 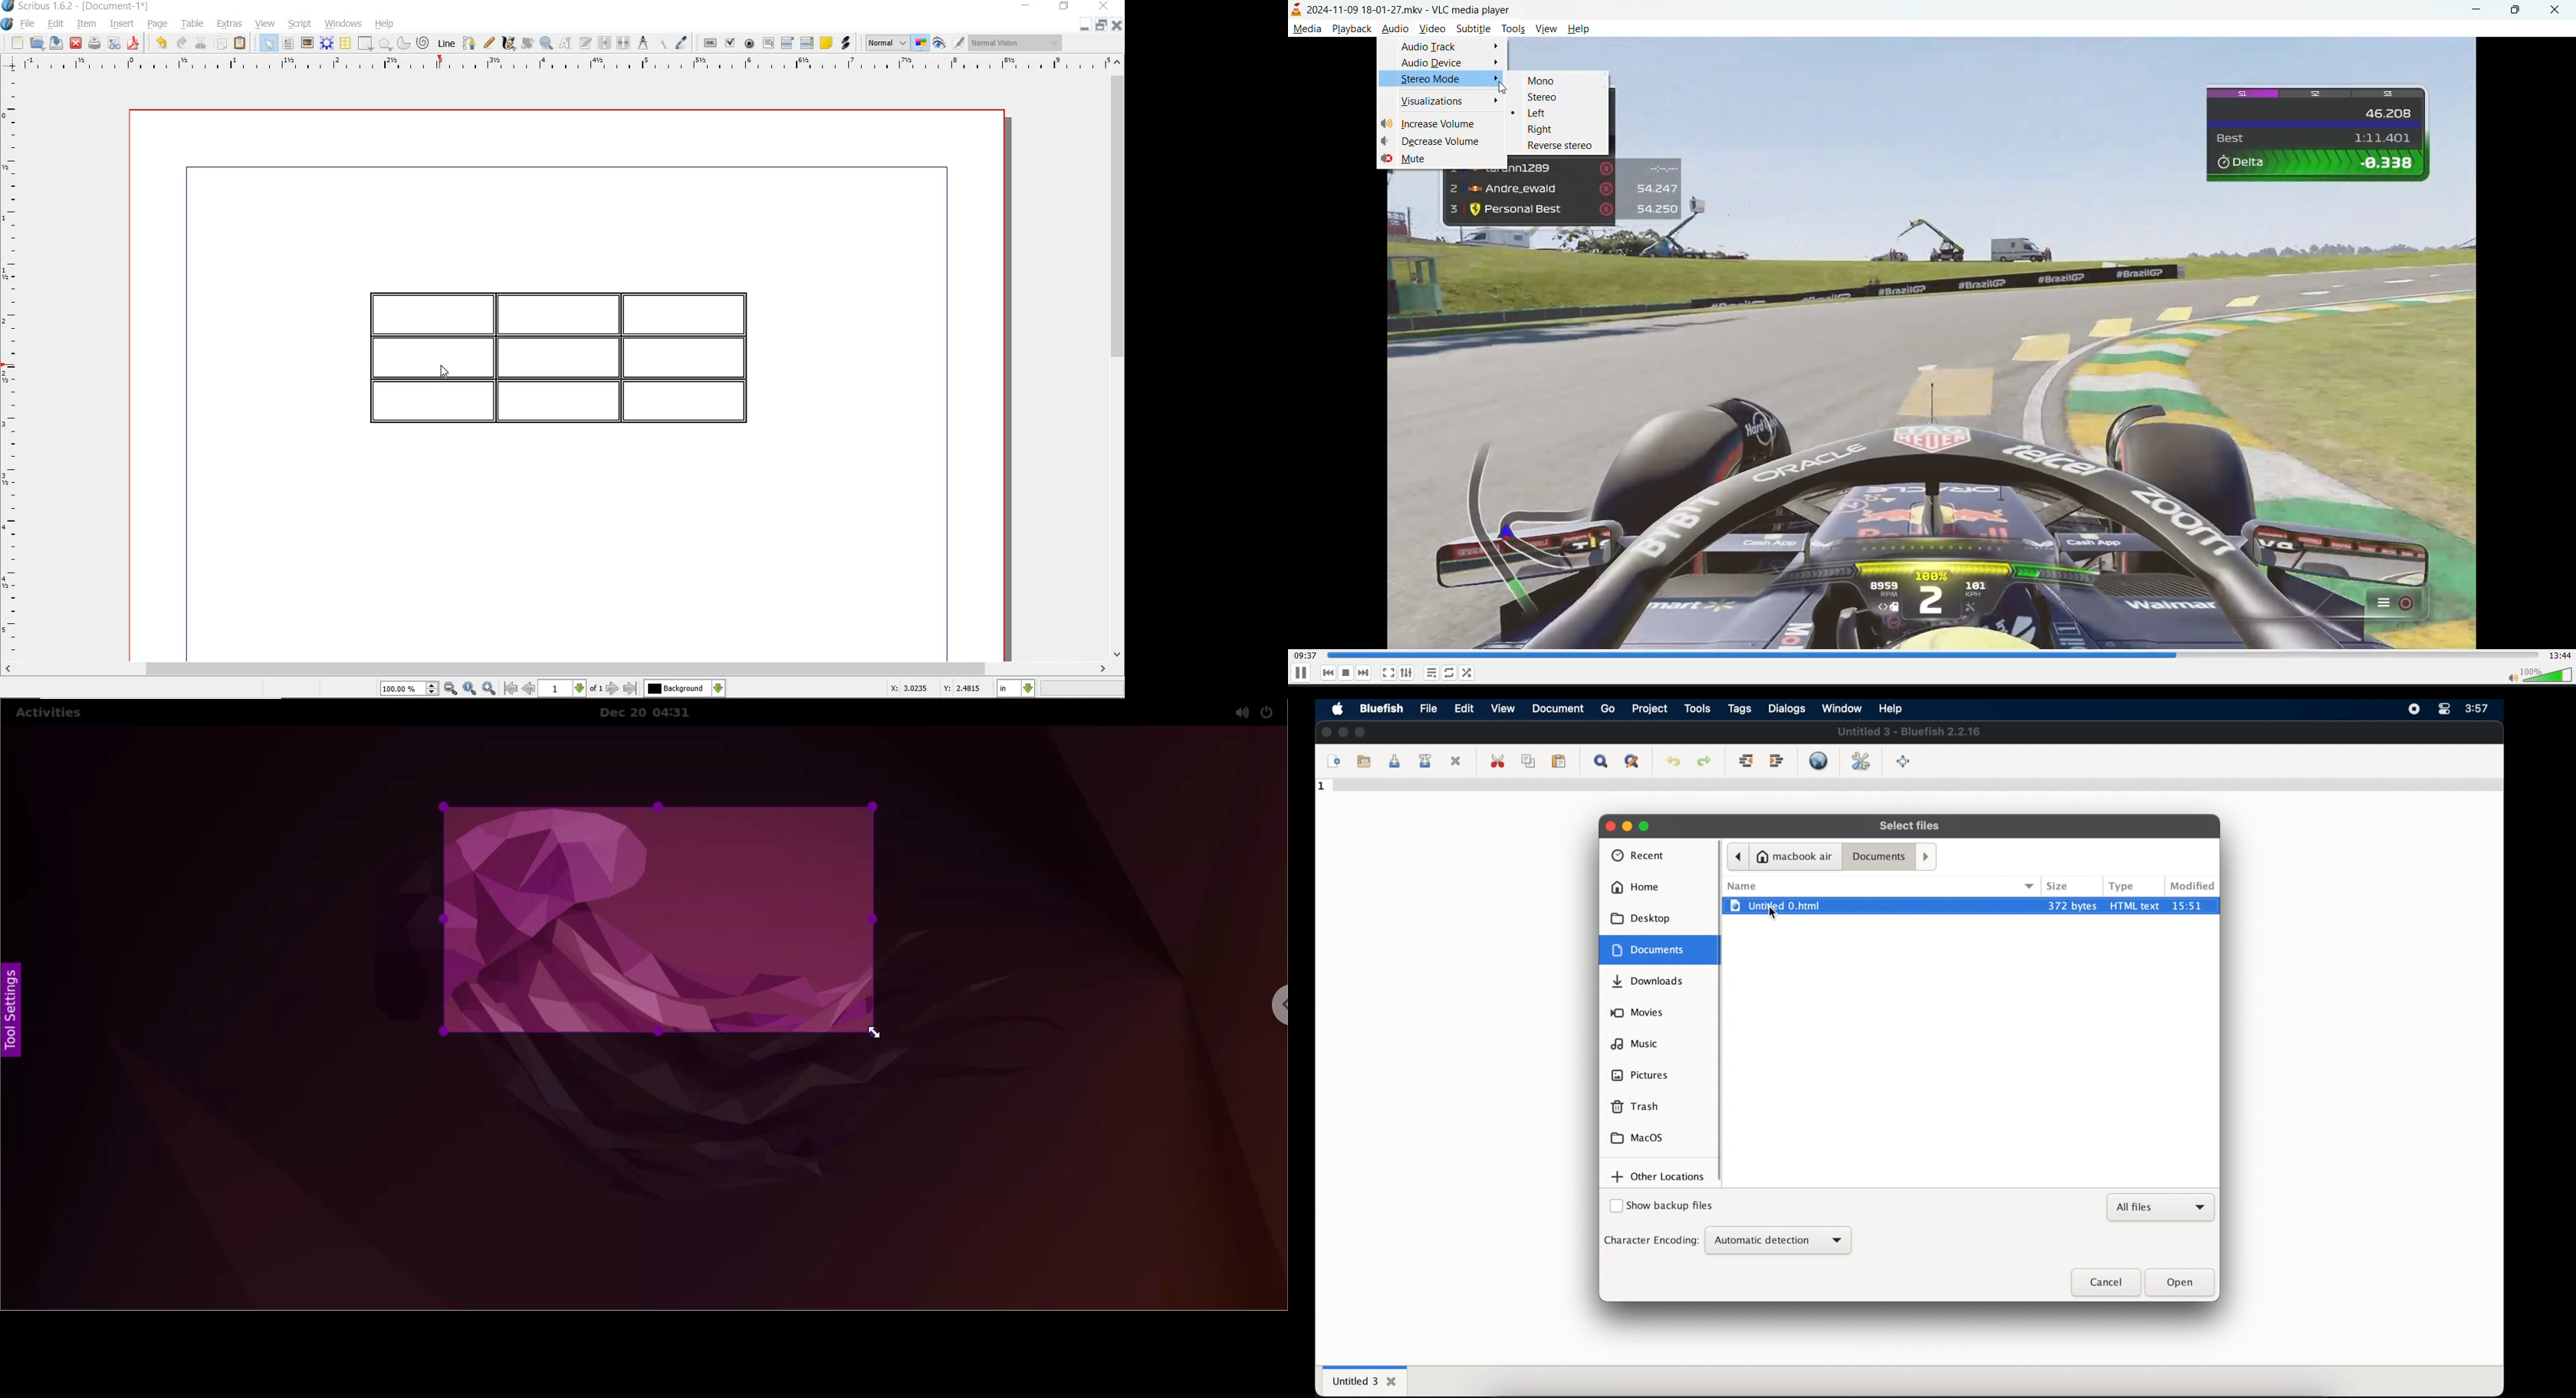 What do you see at coordinates (1550, 113) in the screenshot?
I see `left` at bounding box center [1550, 113].